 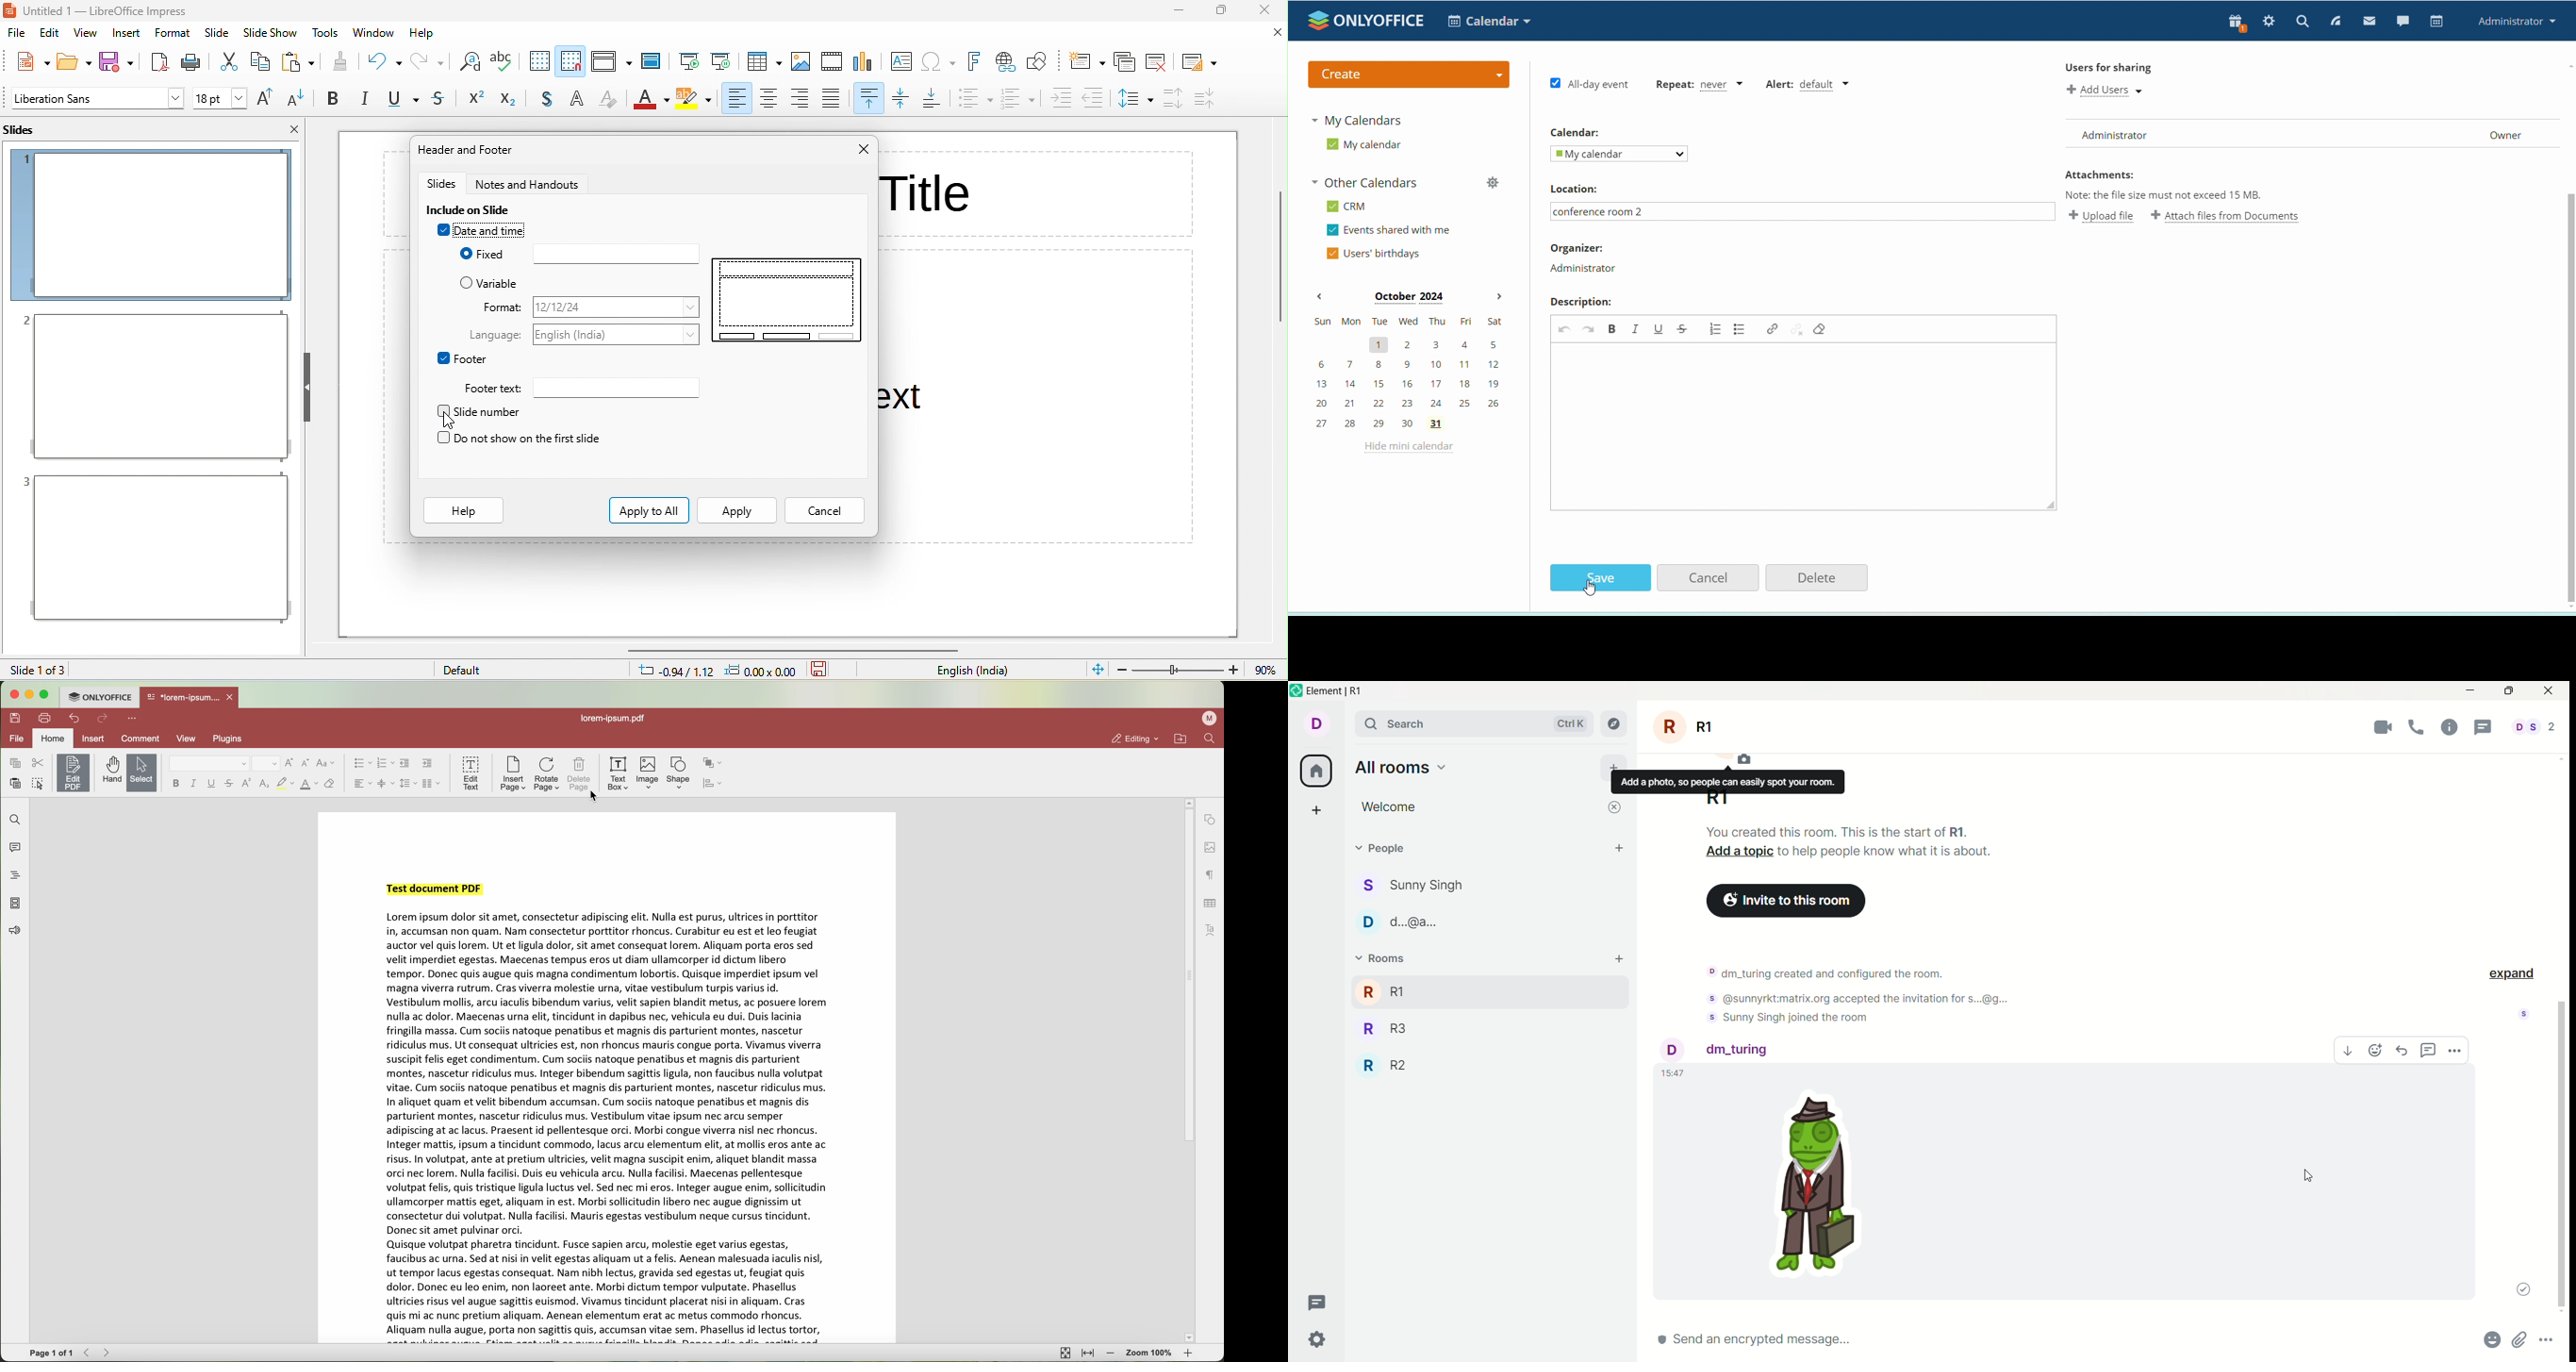 I want to click on all day event checkbox, so click(x=1589, y=82).